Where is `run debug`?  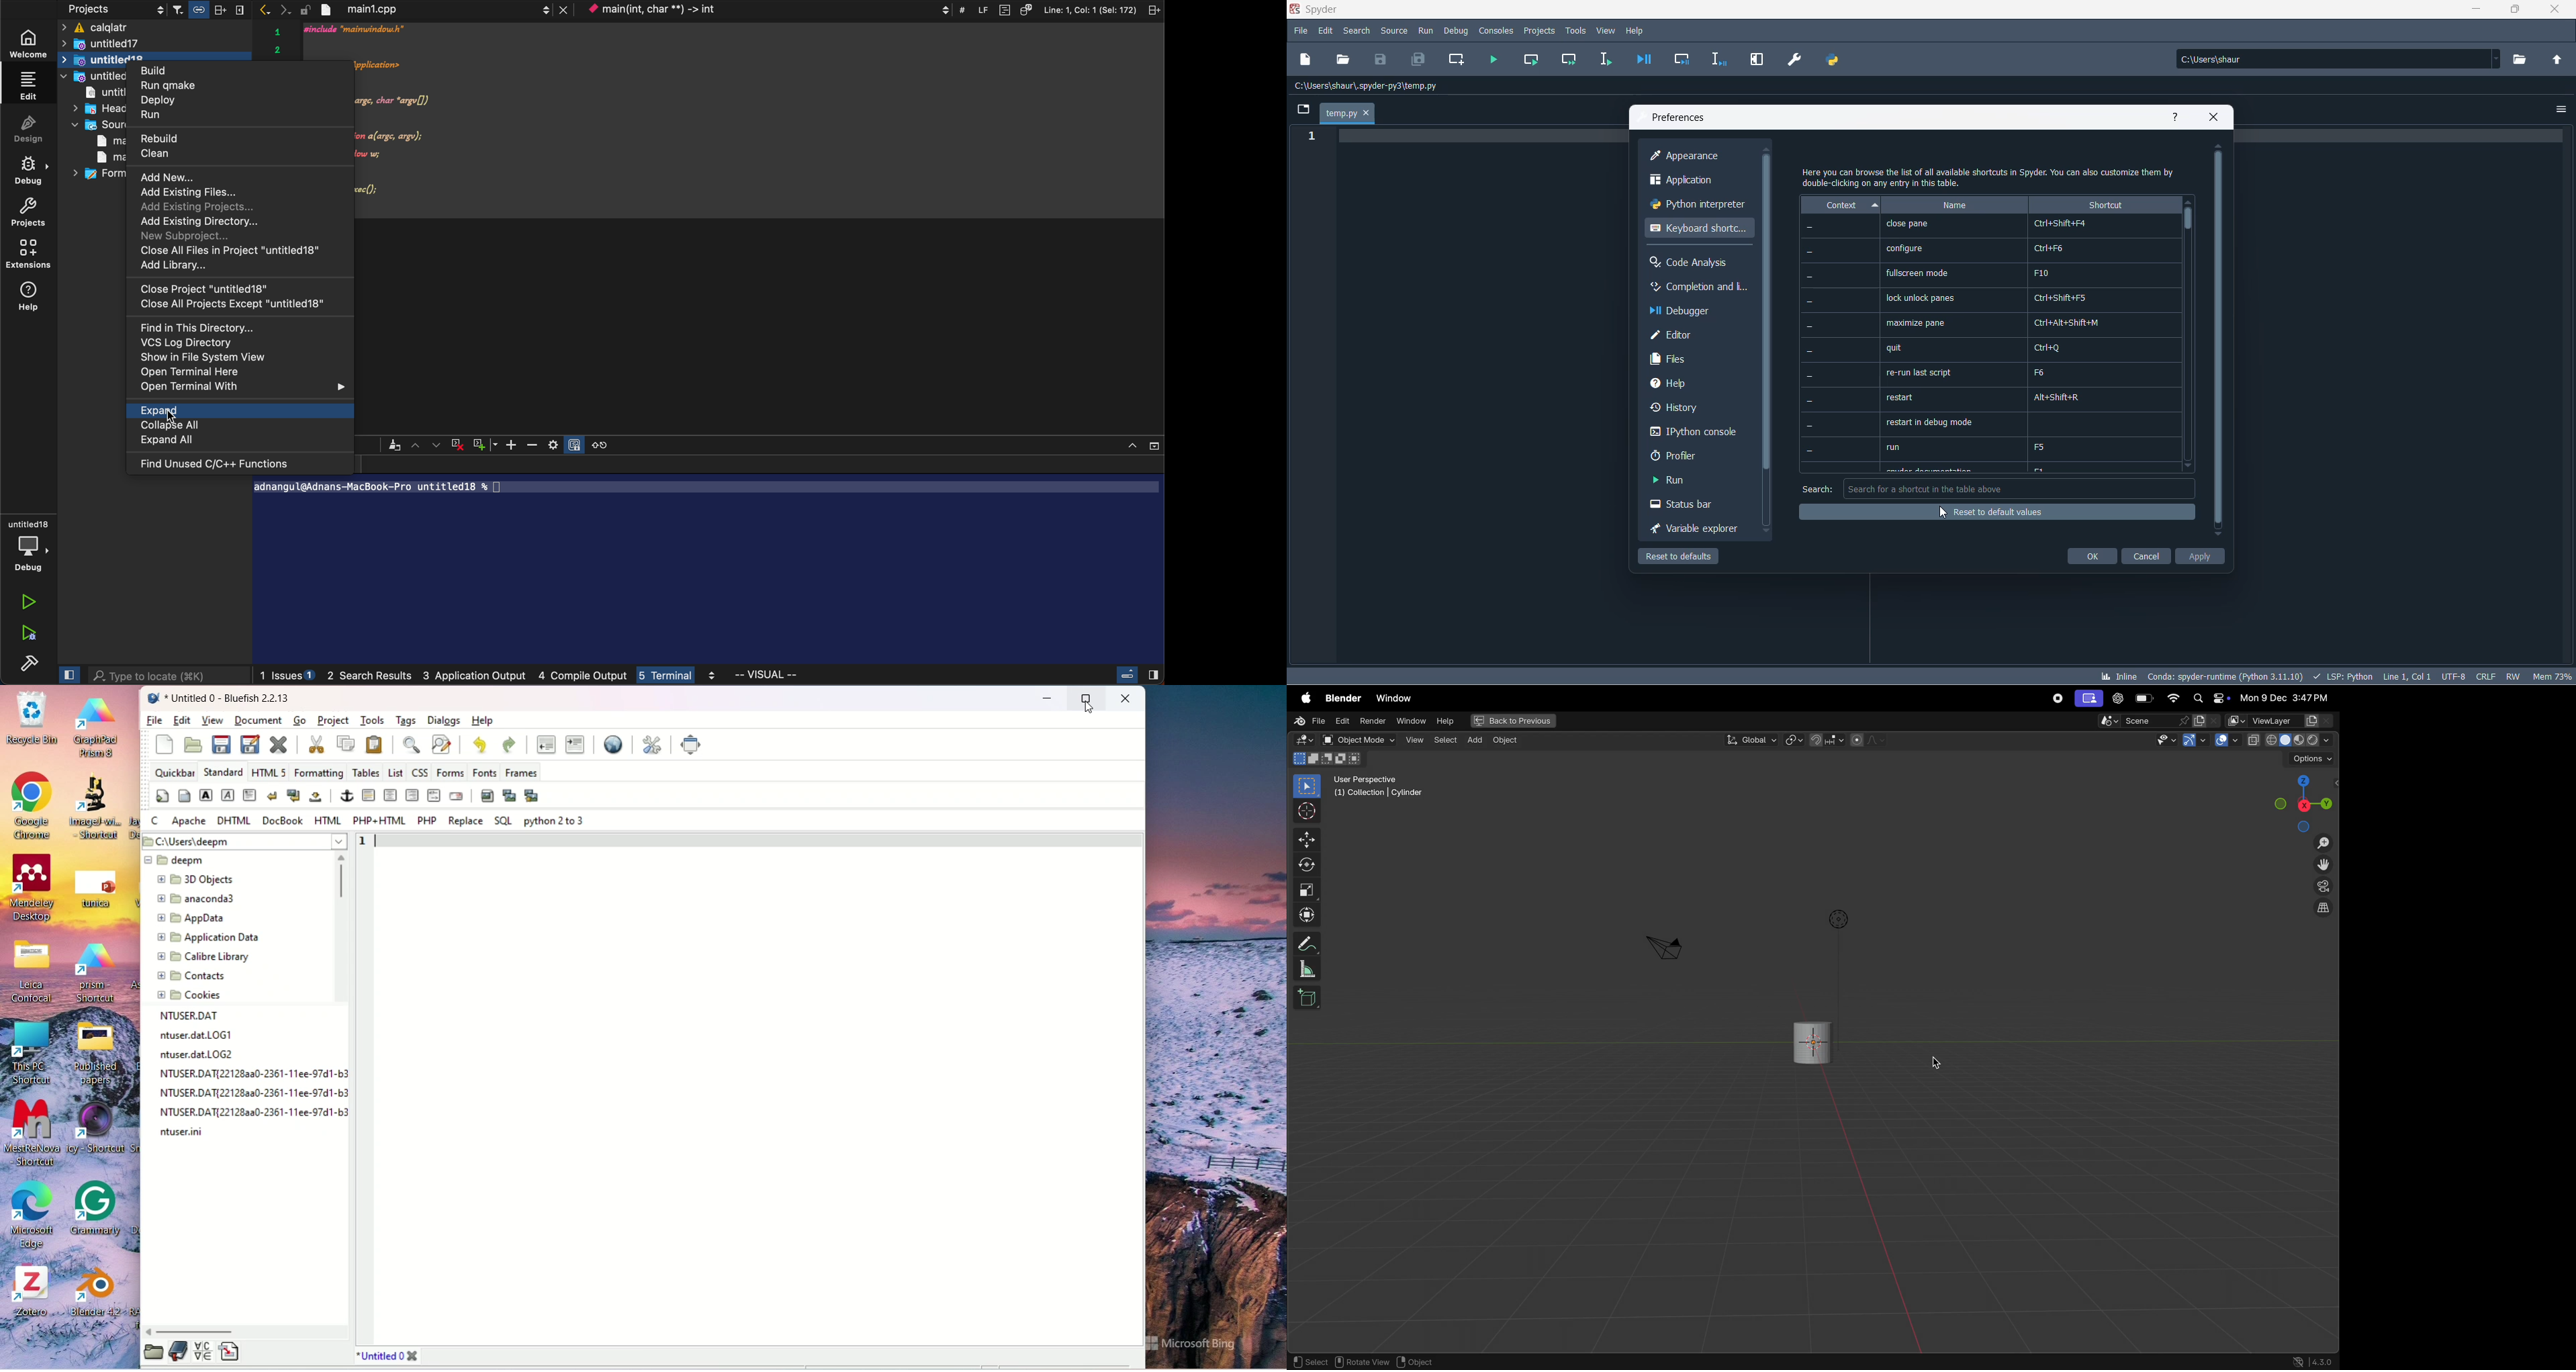
run debug is located at coordinates (26, 631).